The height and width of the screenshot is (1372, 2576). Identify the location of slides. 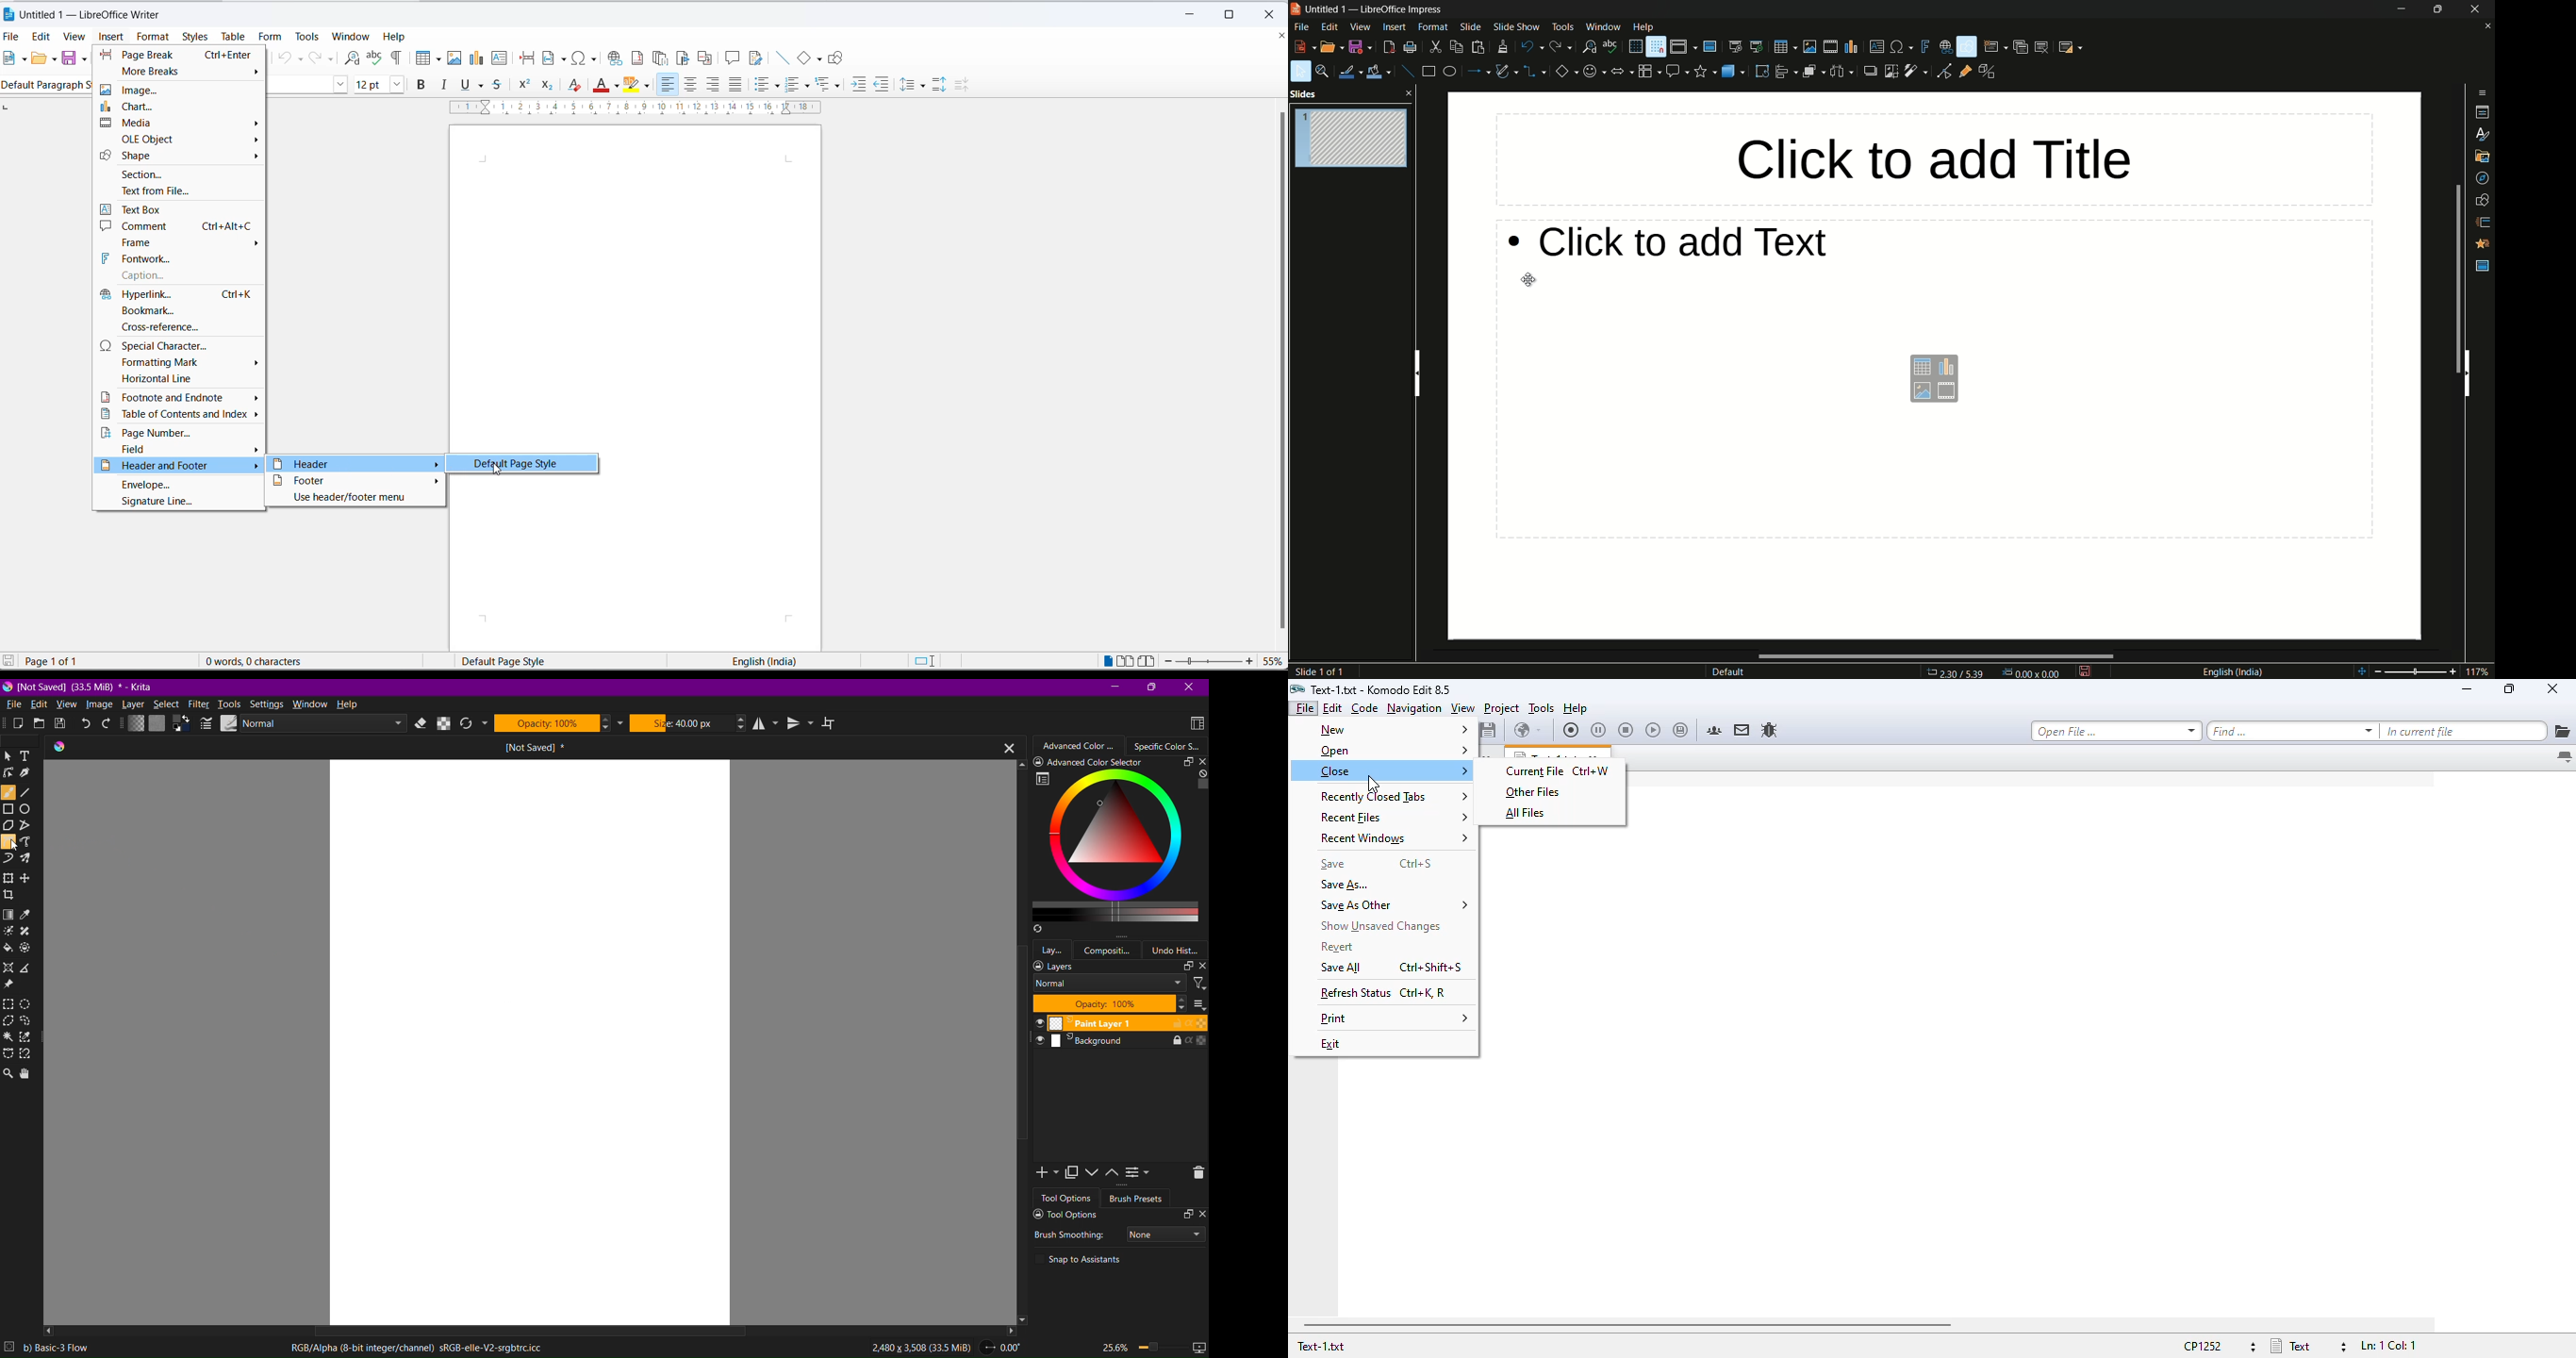
(1306, 95).